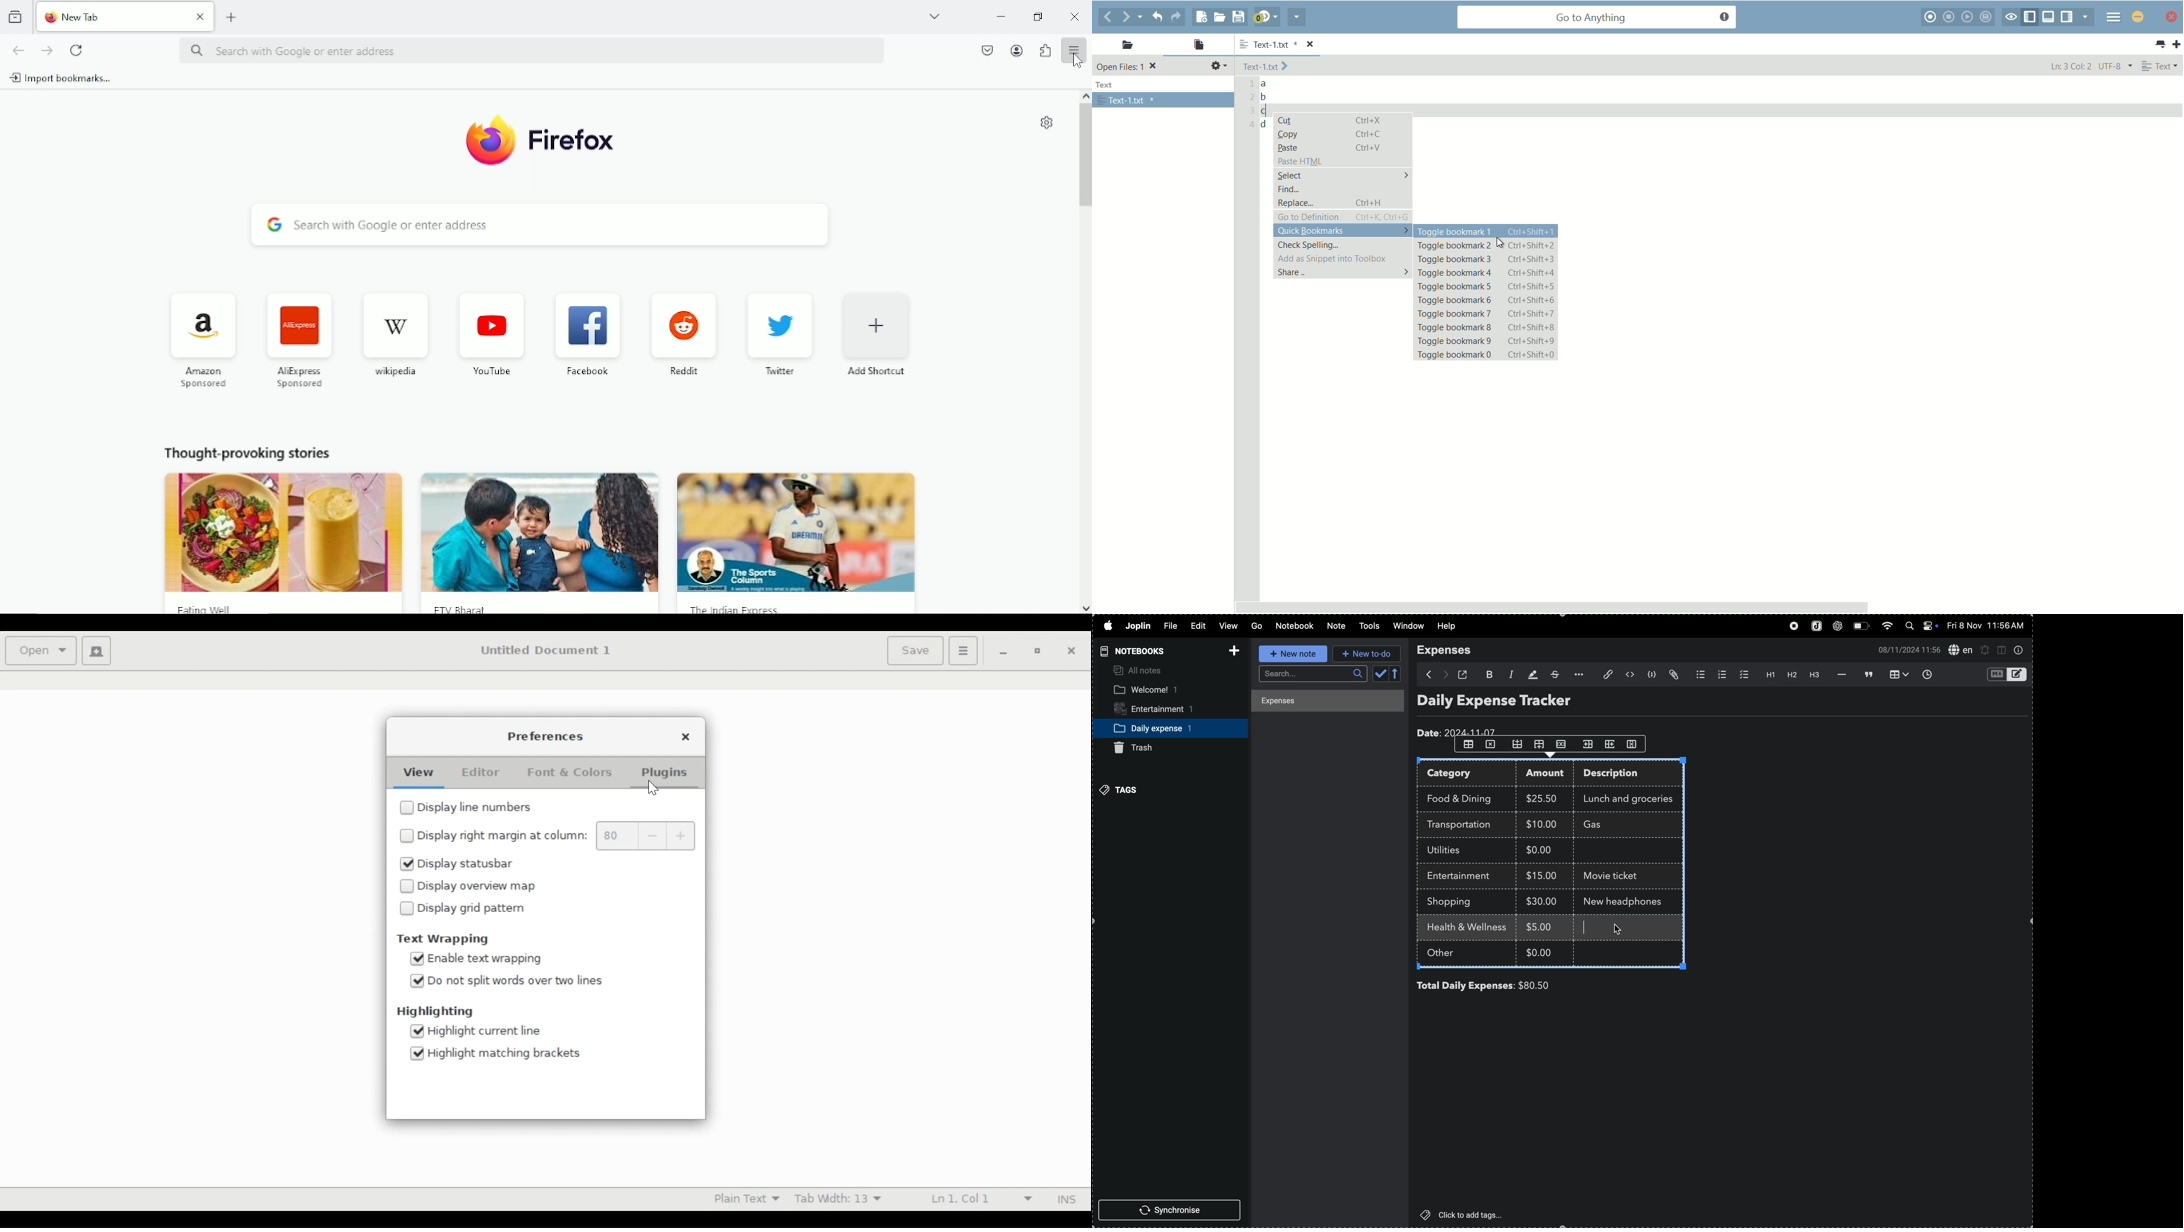 This screenshot has height=1232, width=2184. I want to click on amount, so click(1548, 774).